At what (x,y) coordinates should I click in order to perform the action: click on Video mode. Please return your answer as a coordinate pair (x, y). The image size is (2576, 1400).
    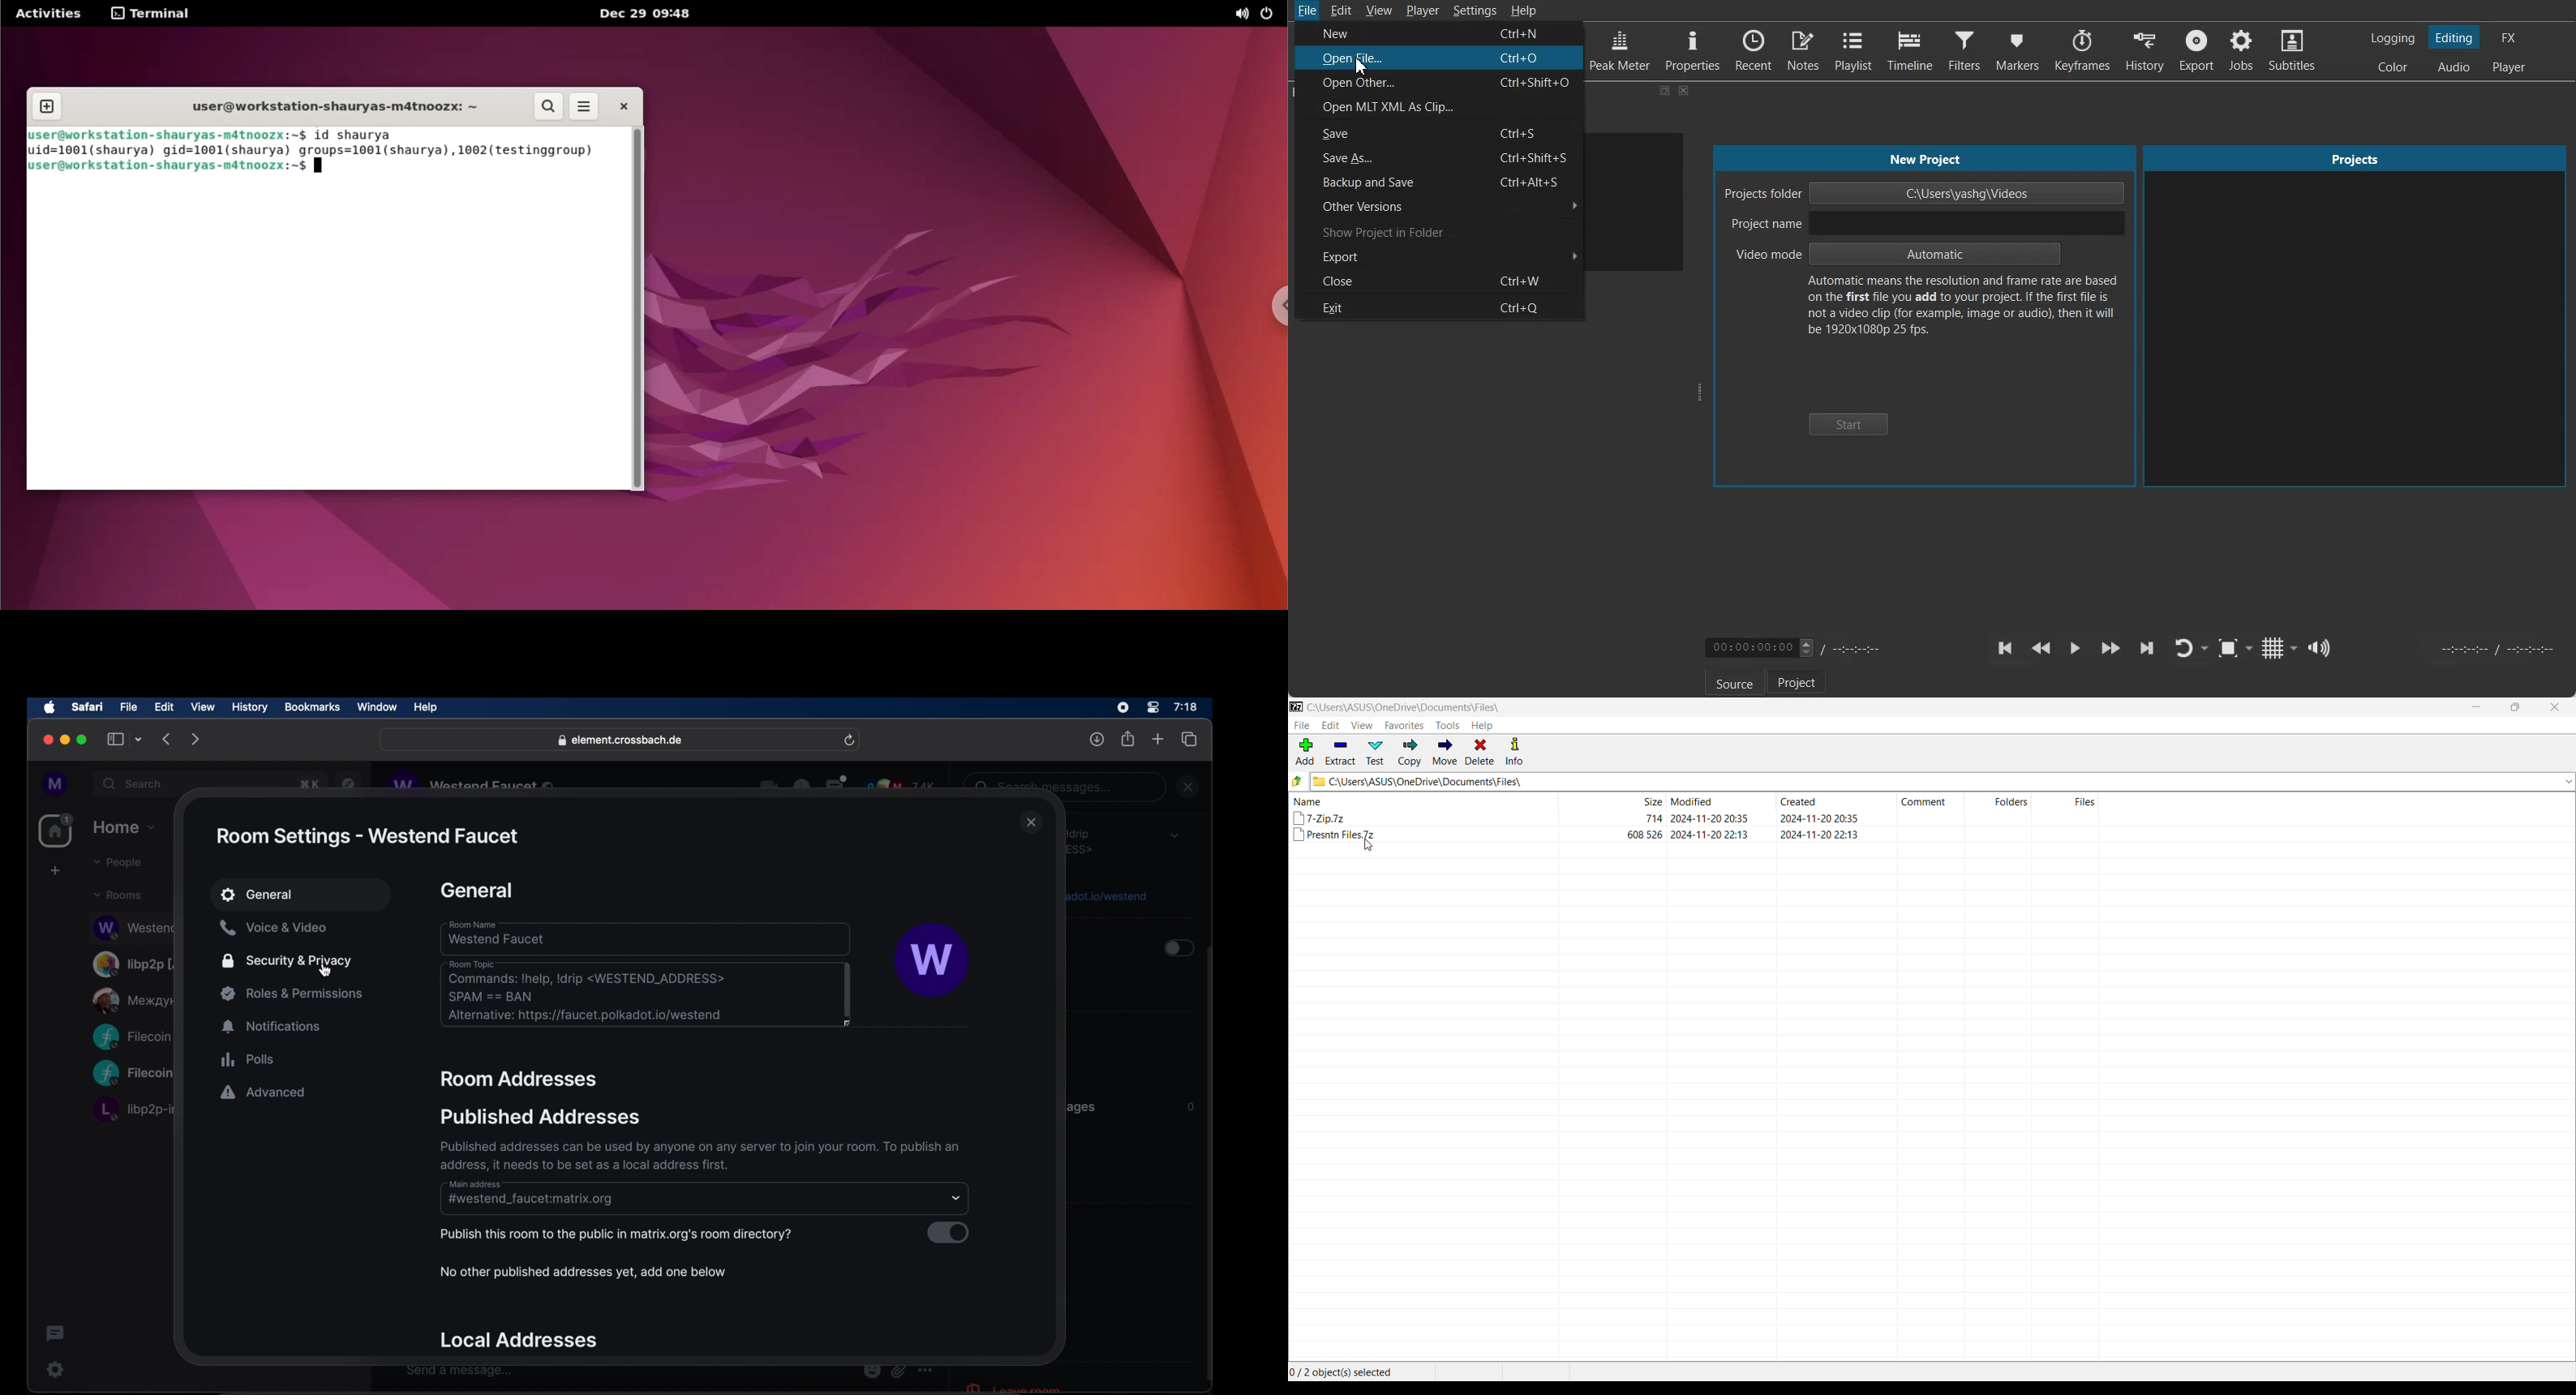
    Looking at the image, I should click on (1761, 255).